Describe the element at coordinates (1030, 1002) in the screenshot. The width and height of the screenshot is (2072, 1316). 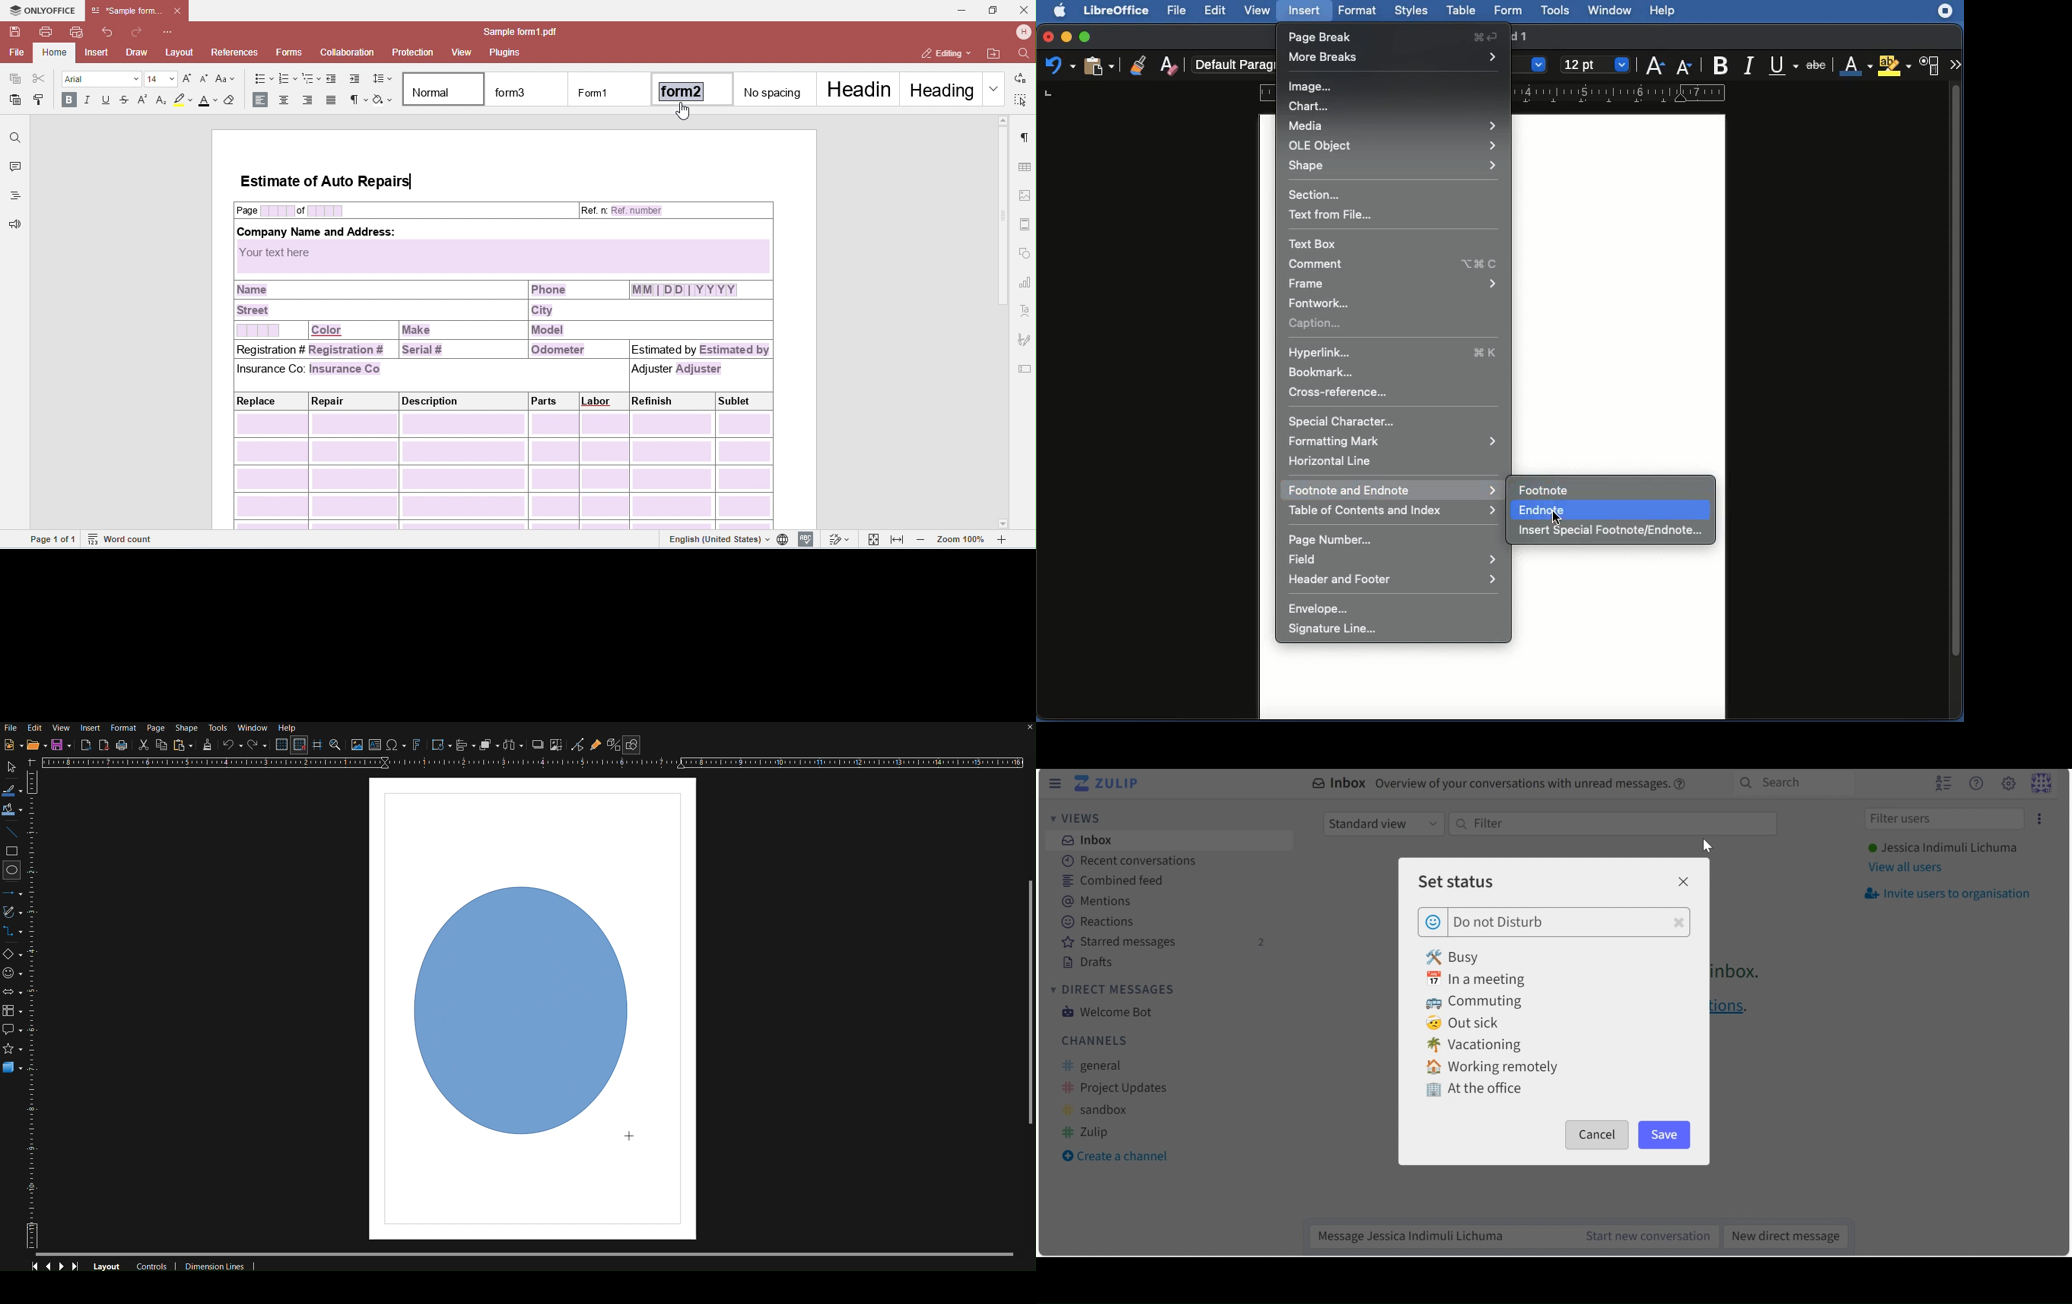
I see `Scrollbar` at that location.